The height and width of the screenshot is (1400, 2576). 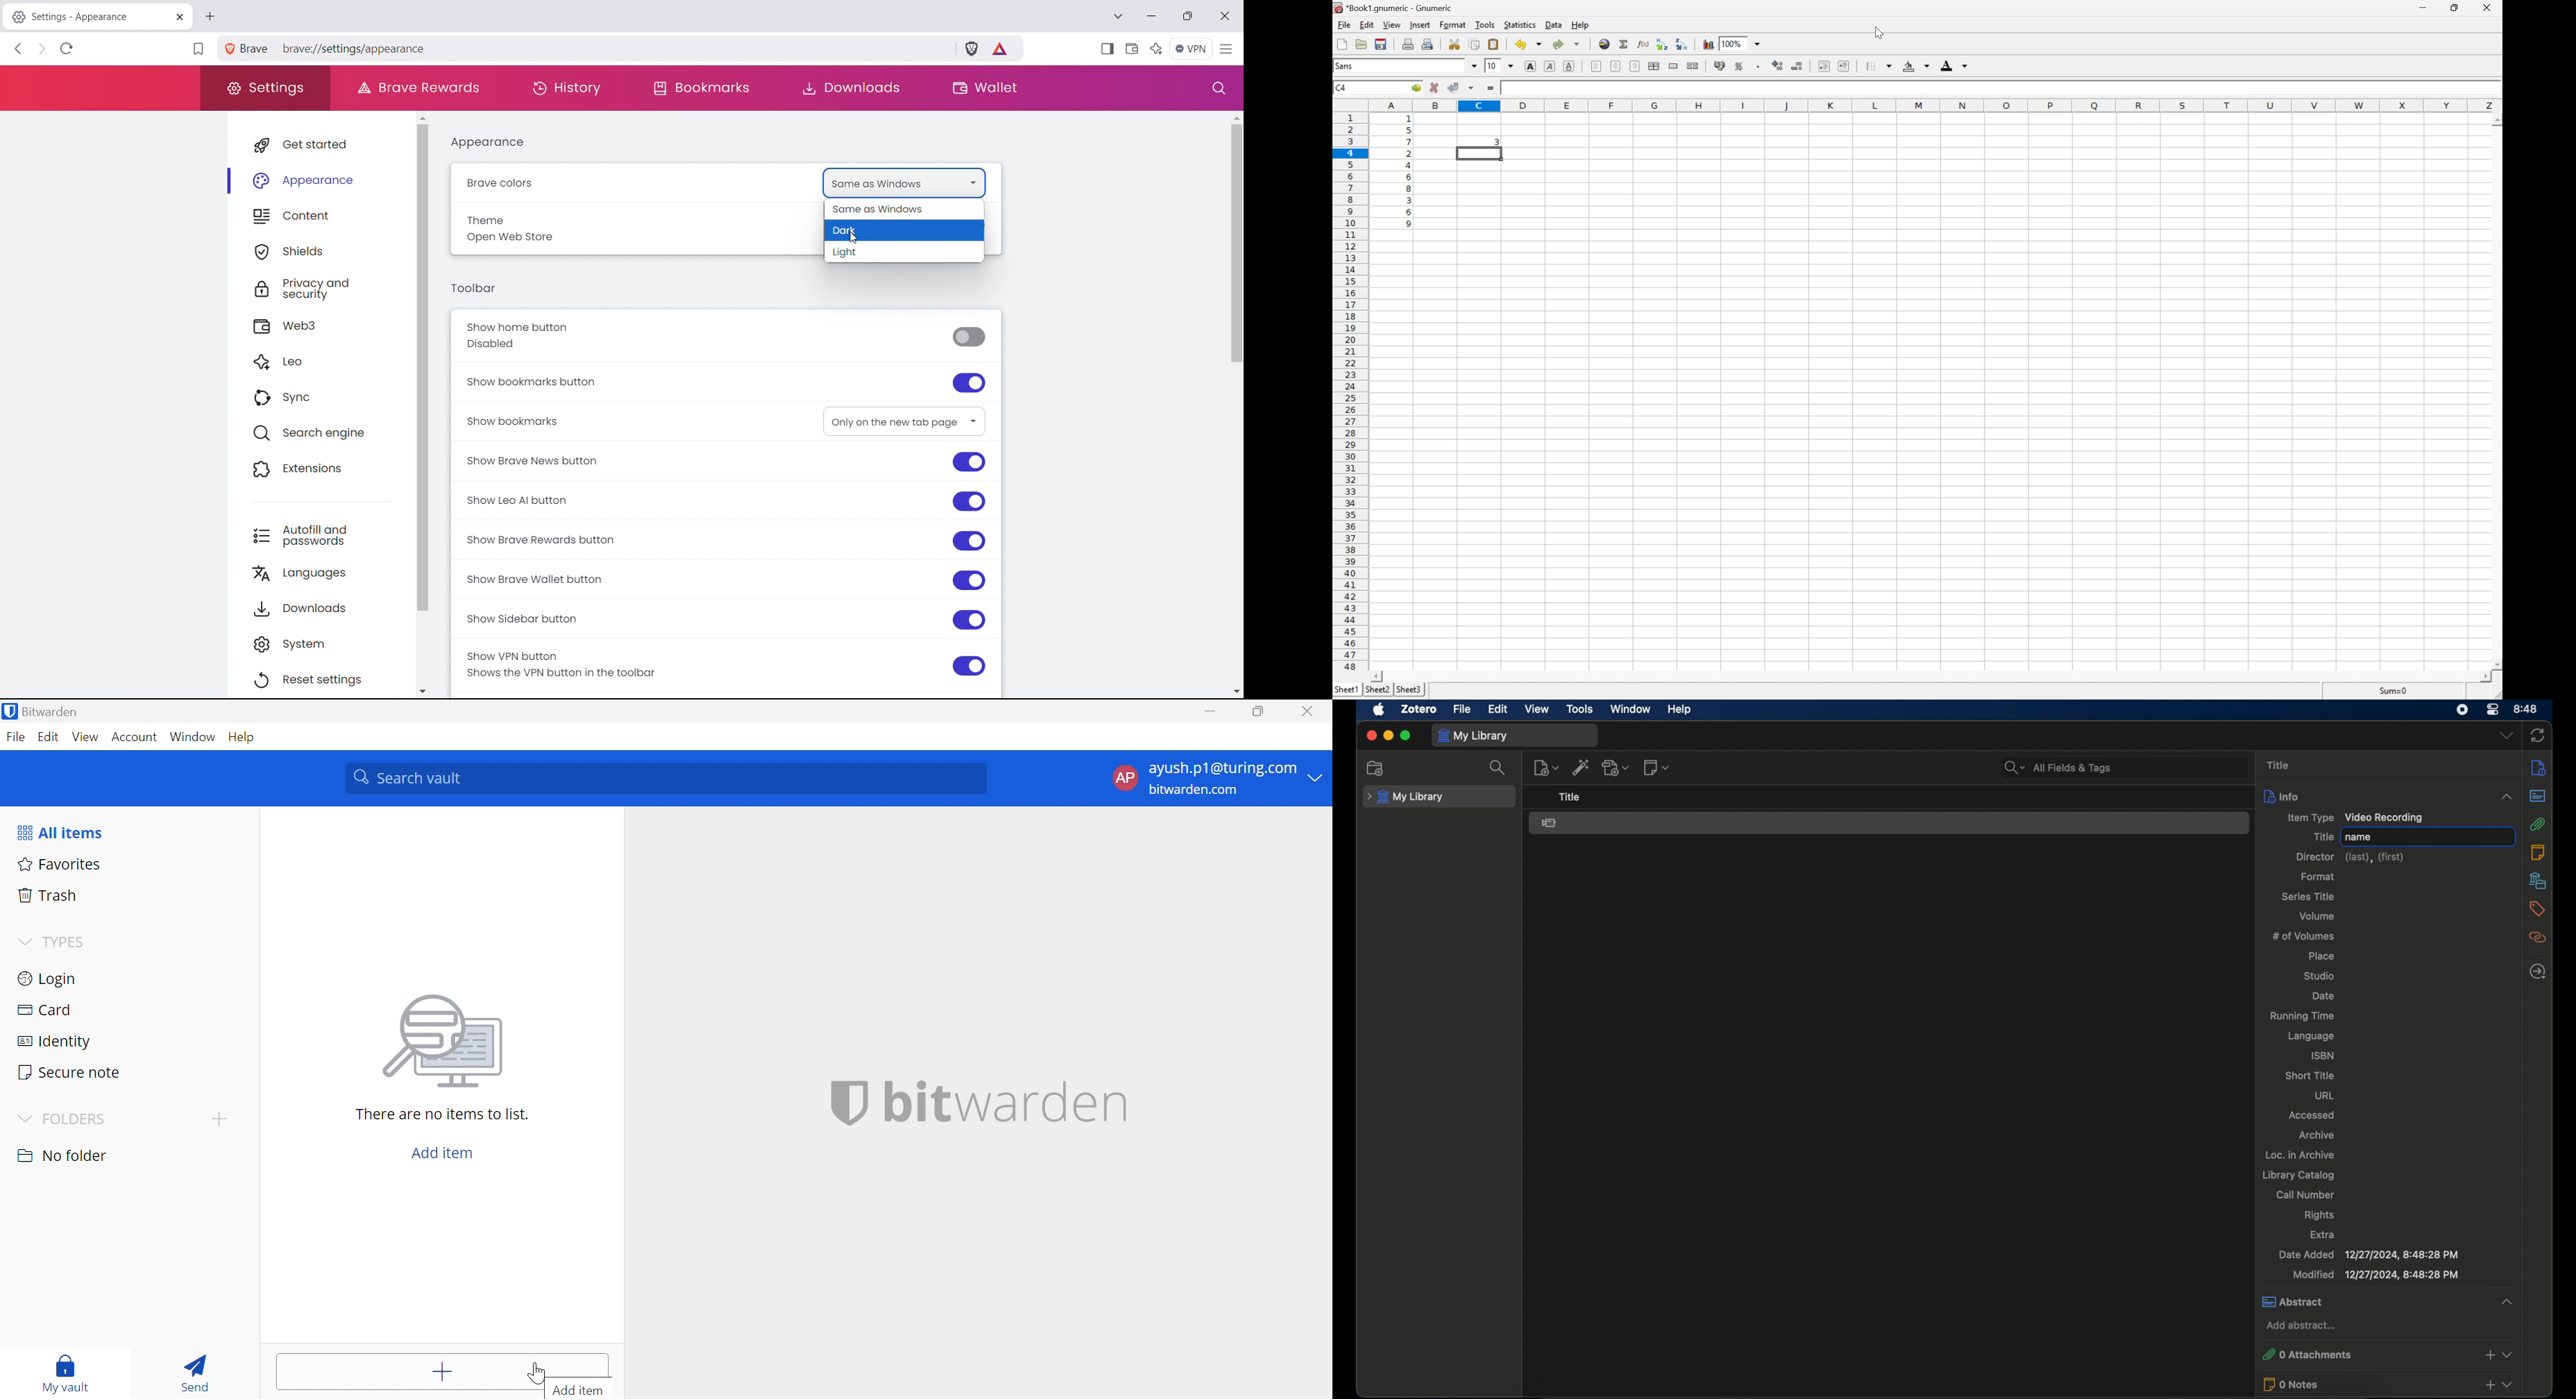 What do you see at coordinates (1820, 65) in the screenshot?
I see `decrease indent` at bounding box center [1820, 65].